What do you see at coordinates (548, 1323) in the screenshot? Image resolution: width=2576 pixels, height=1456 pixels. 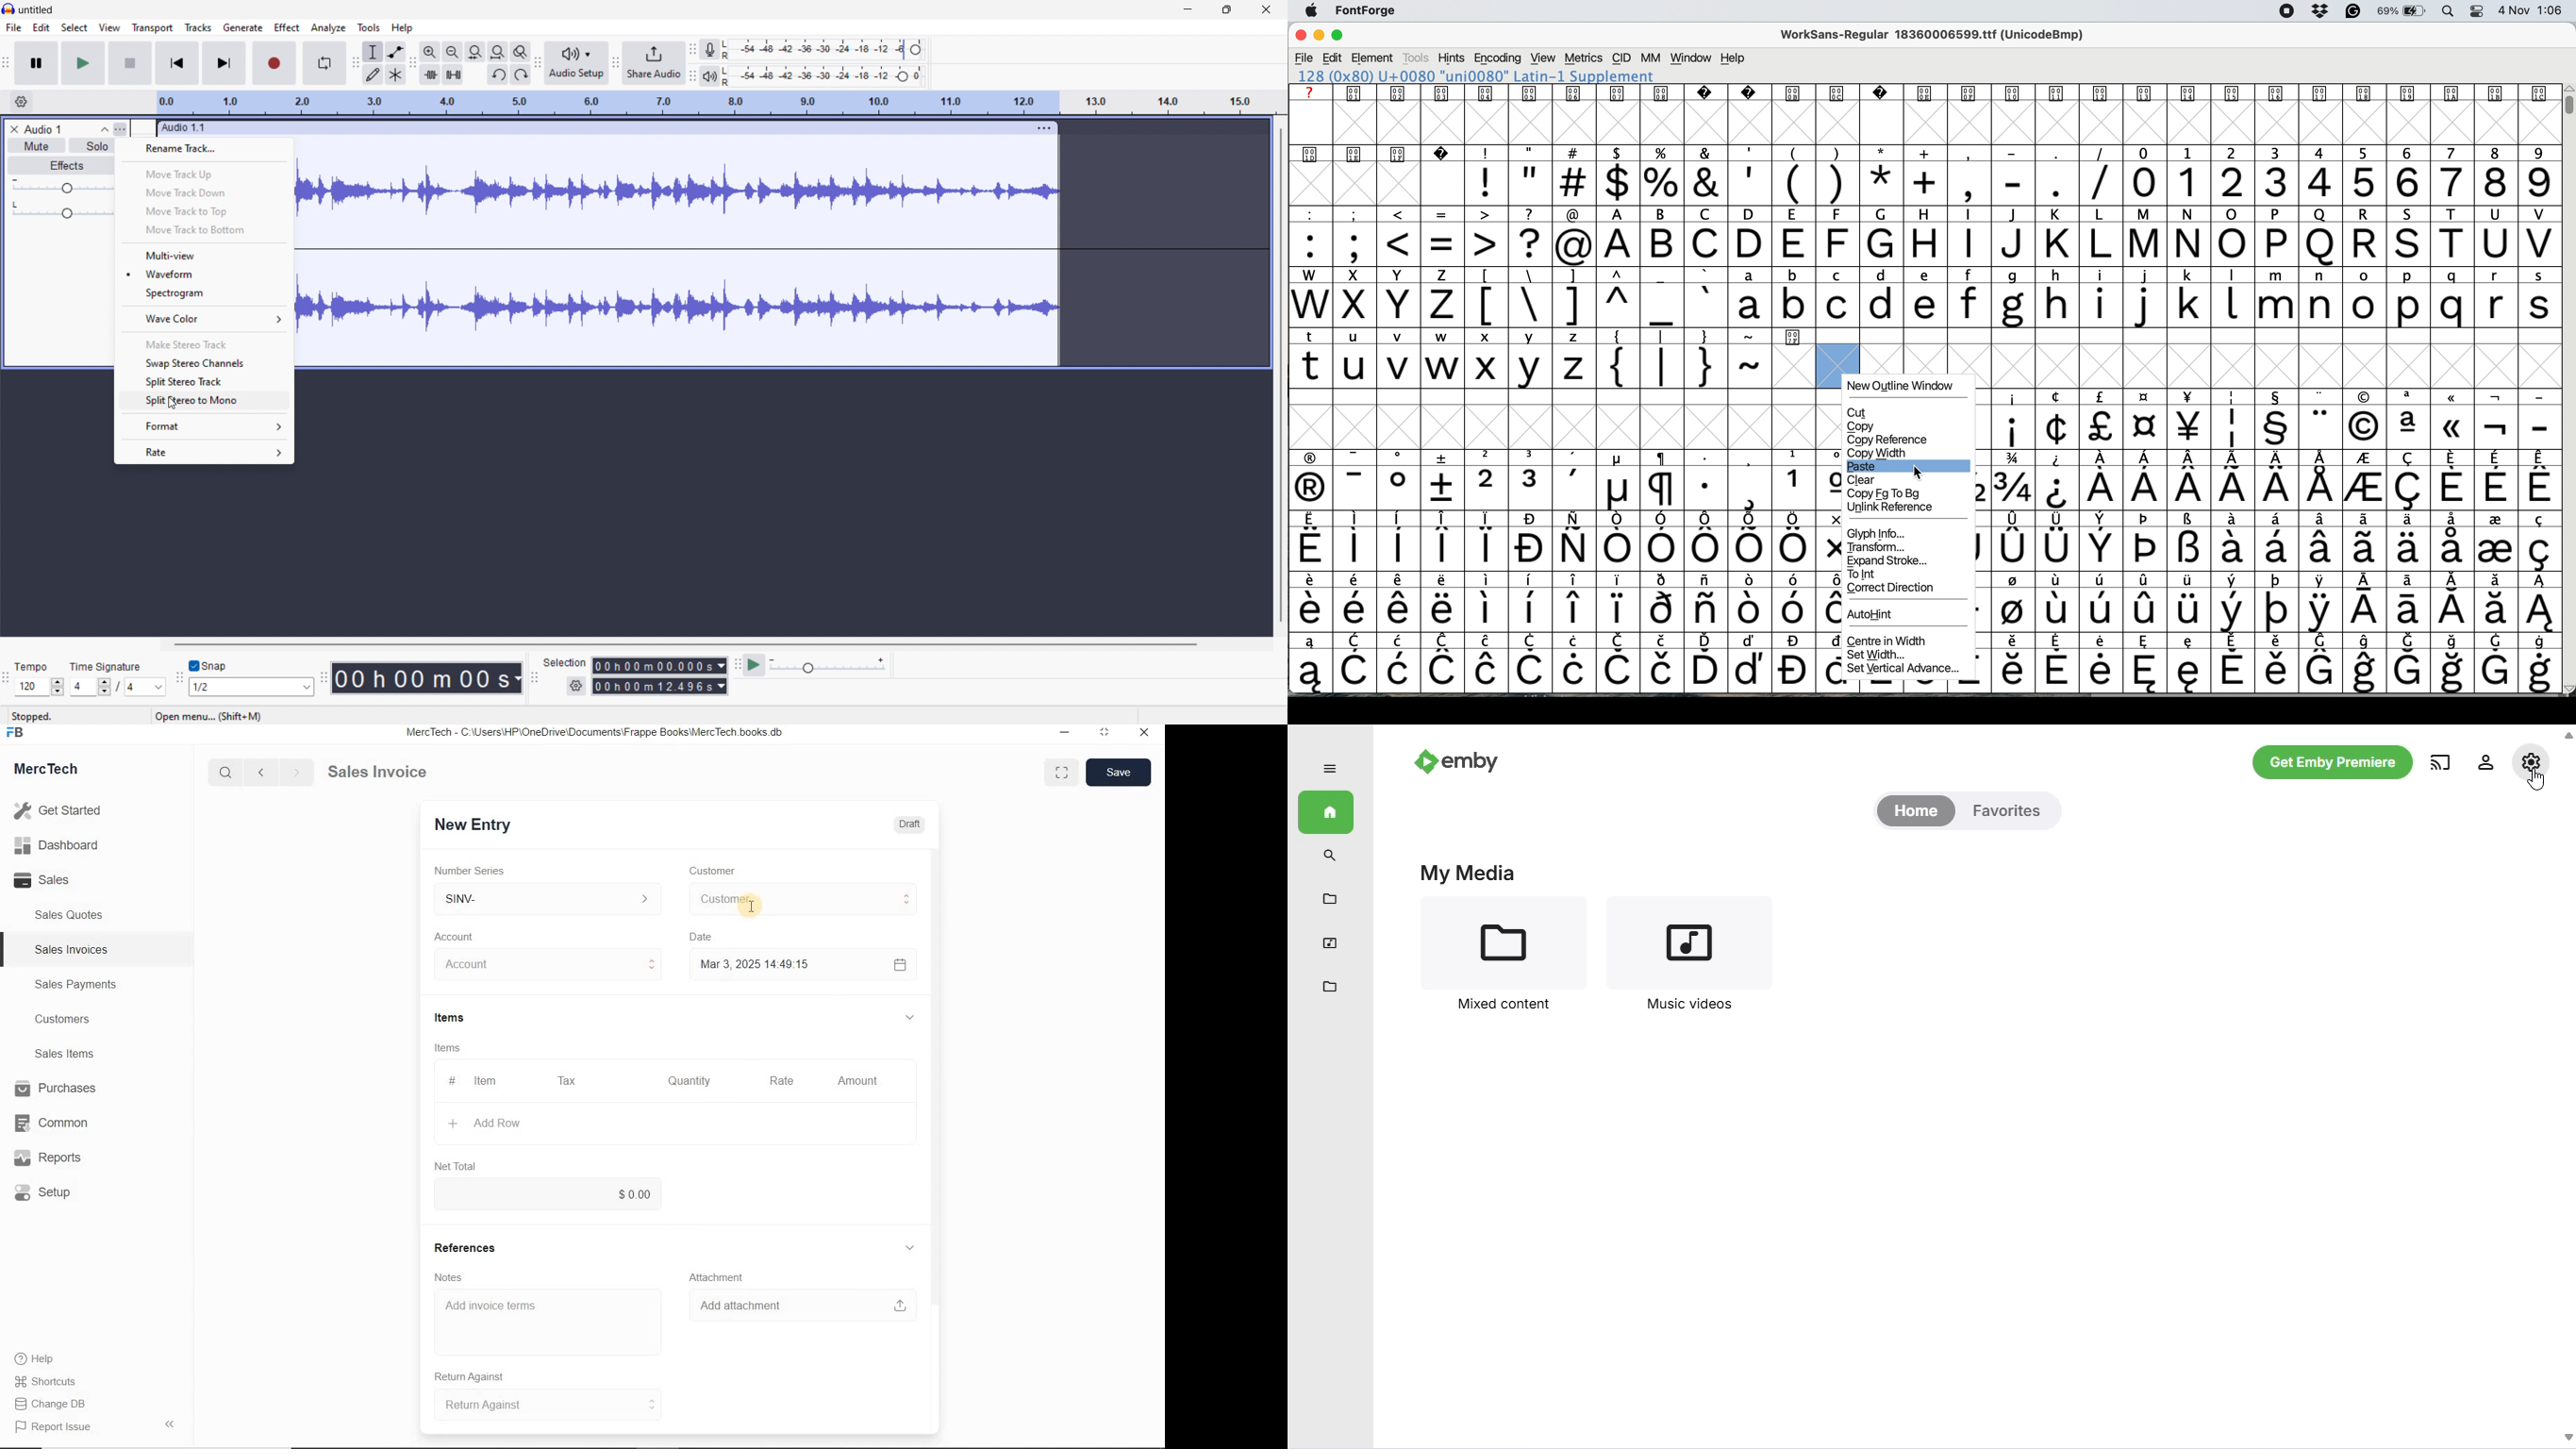 I see `Add invoice terms` at bounding box center [548, 1323].